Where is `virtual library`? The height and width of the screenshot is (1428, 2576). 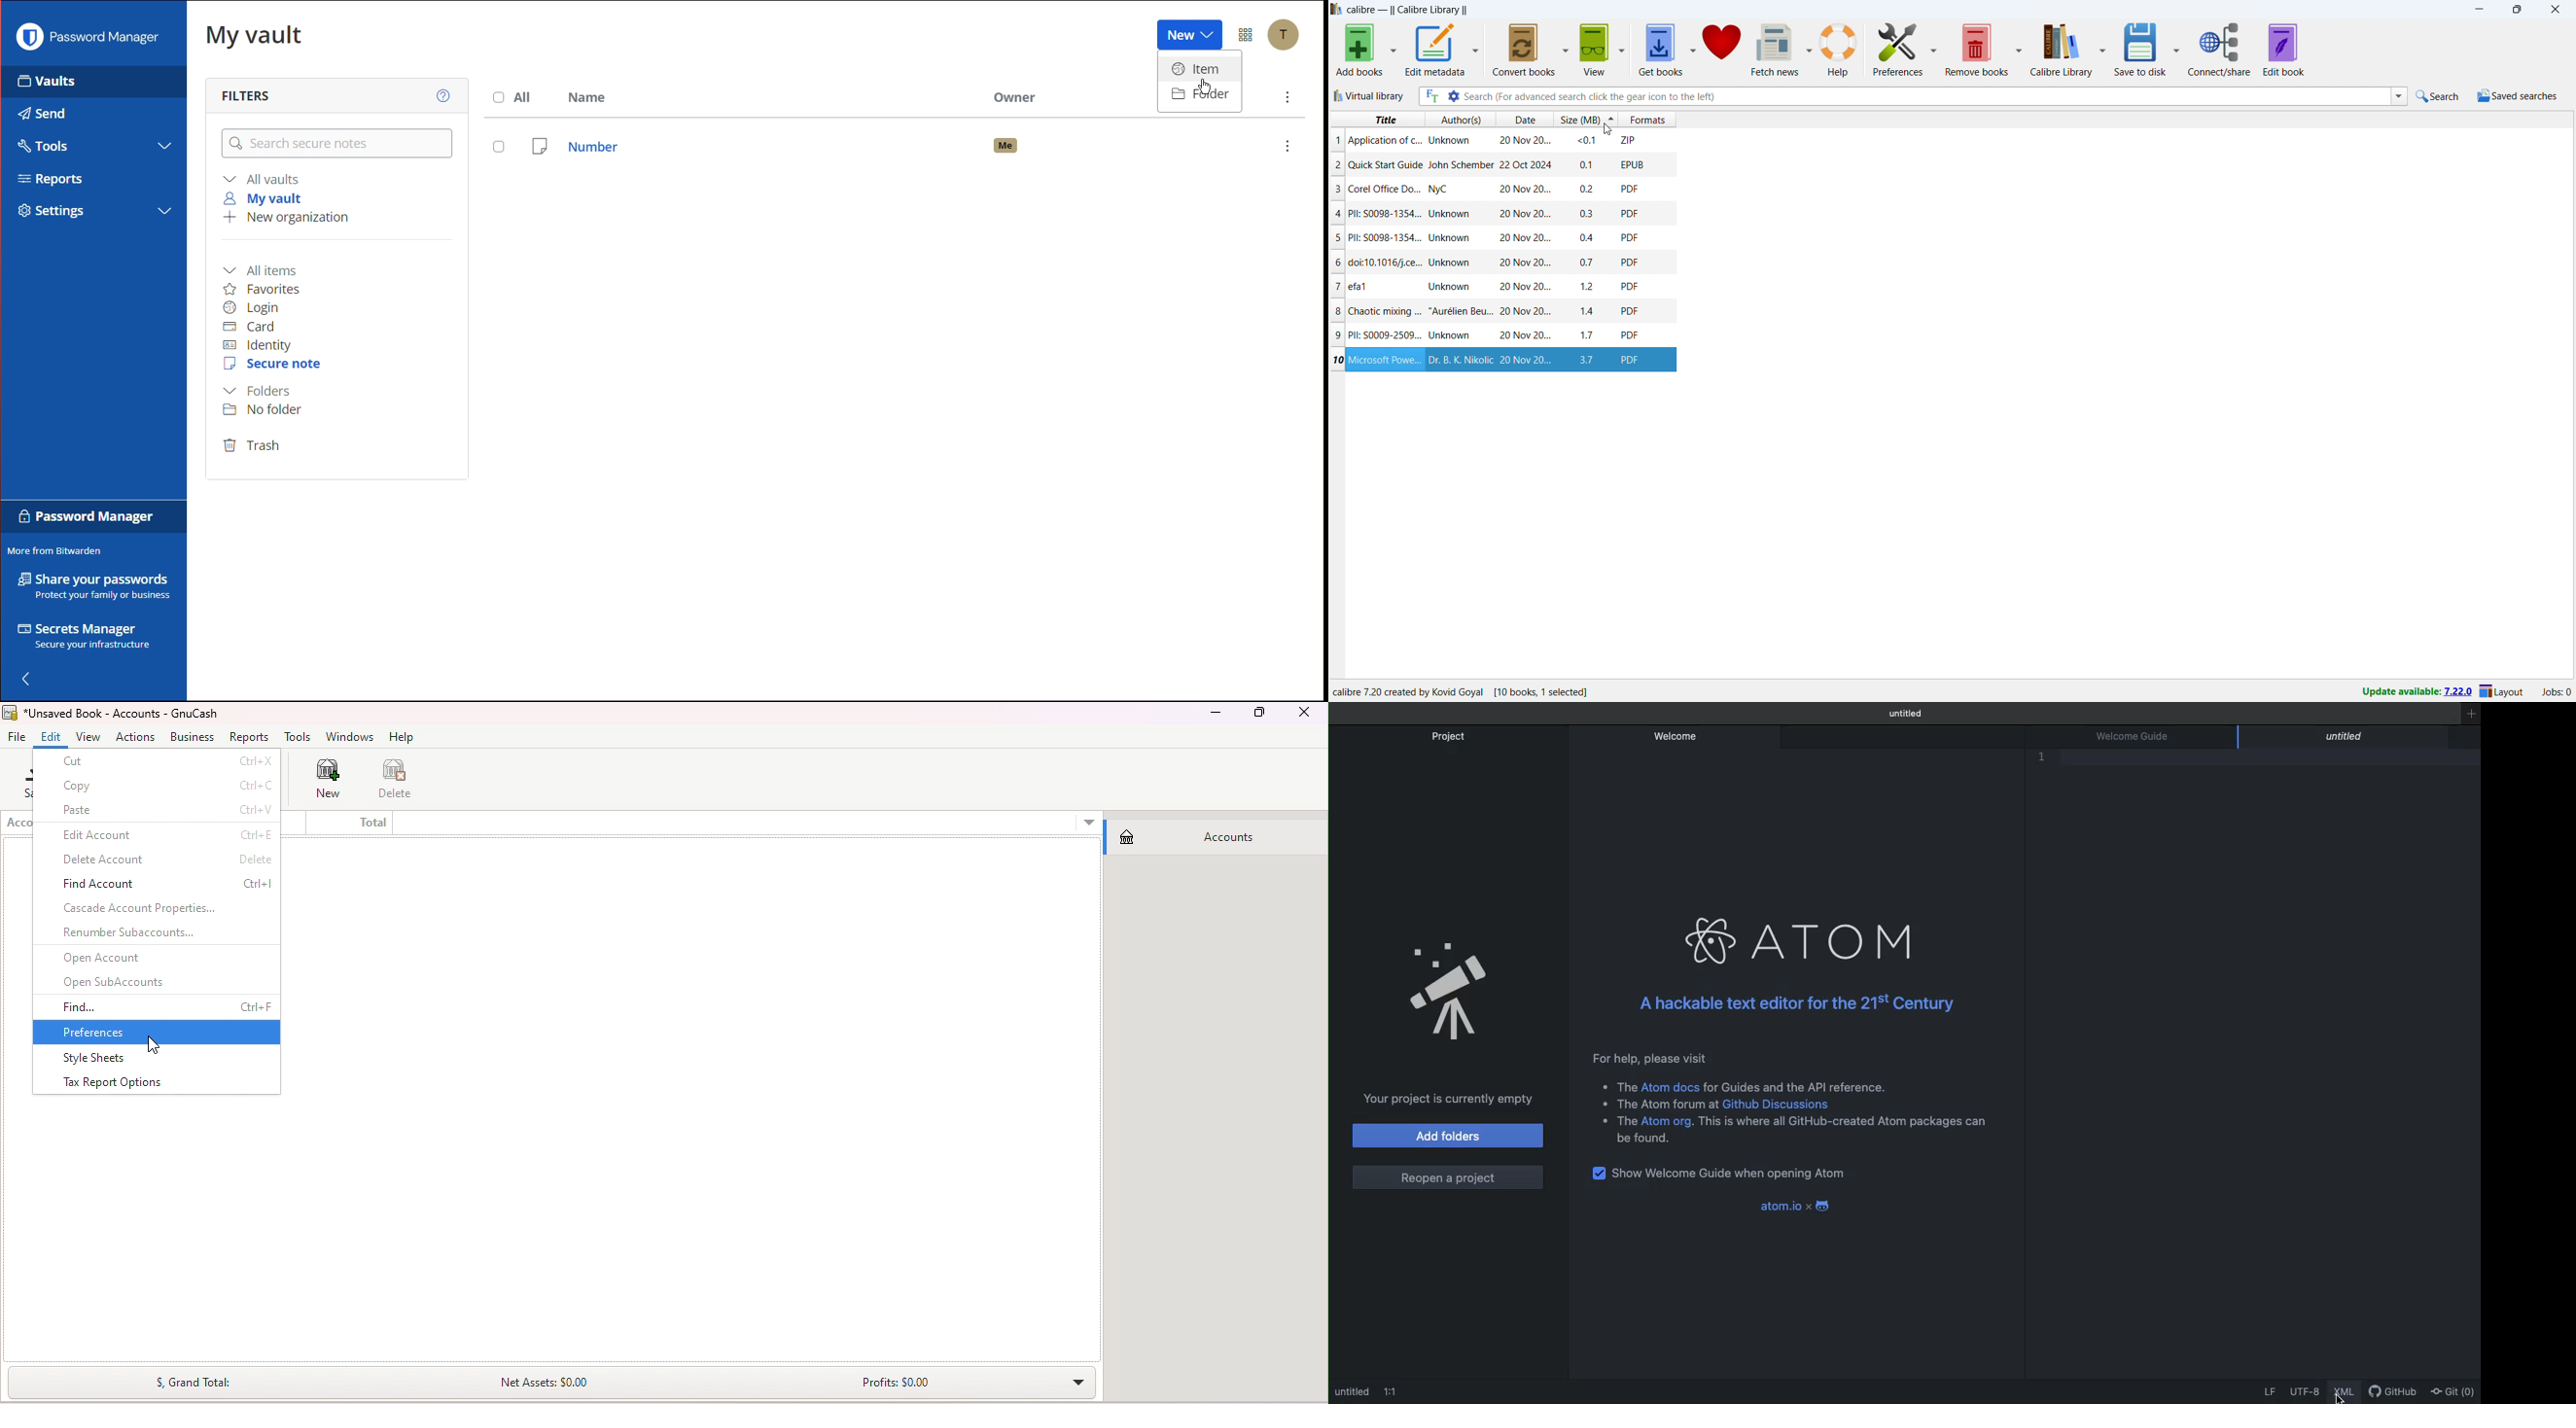
virtual library is located at coordinates (1369, 96).